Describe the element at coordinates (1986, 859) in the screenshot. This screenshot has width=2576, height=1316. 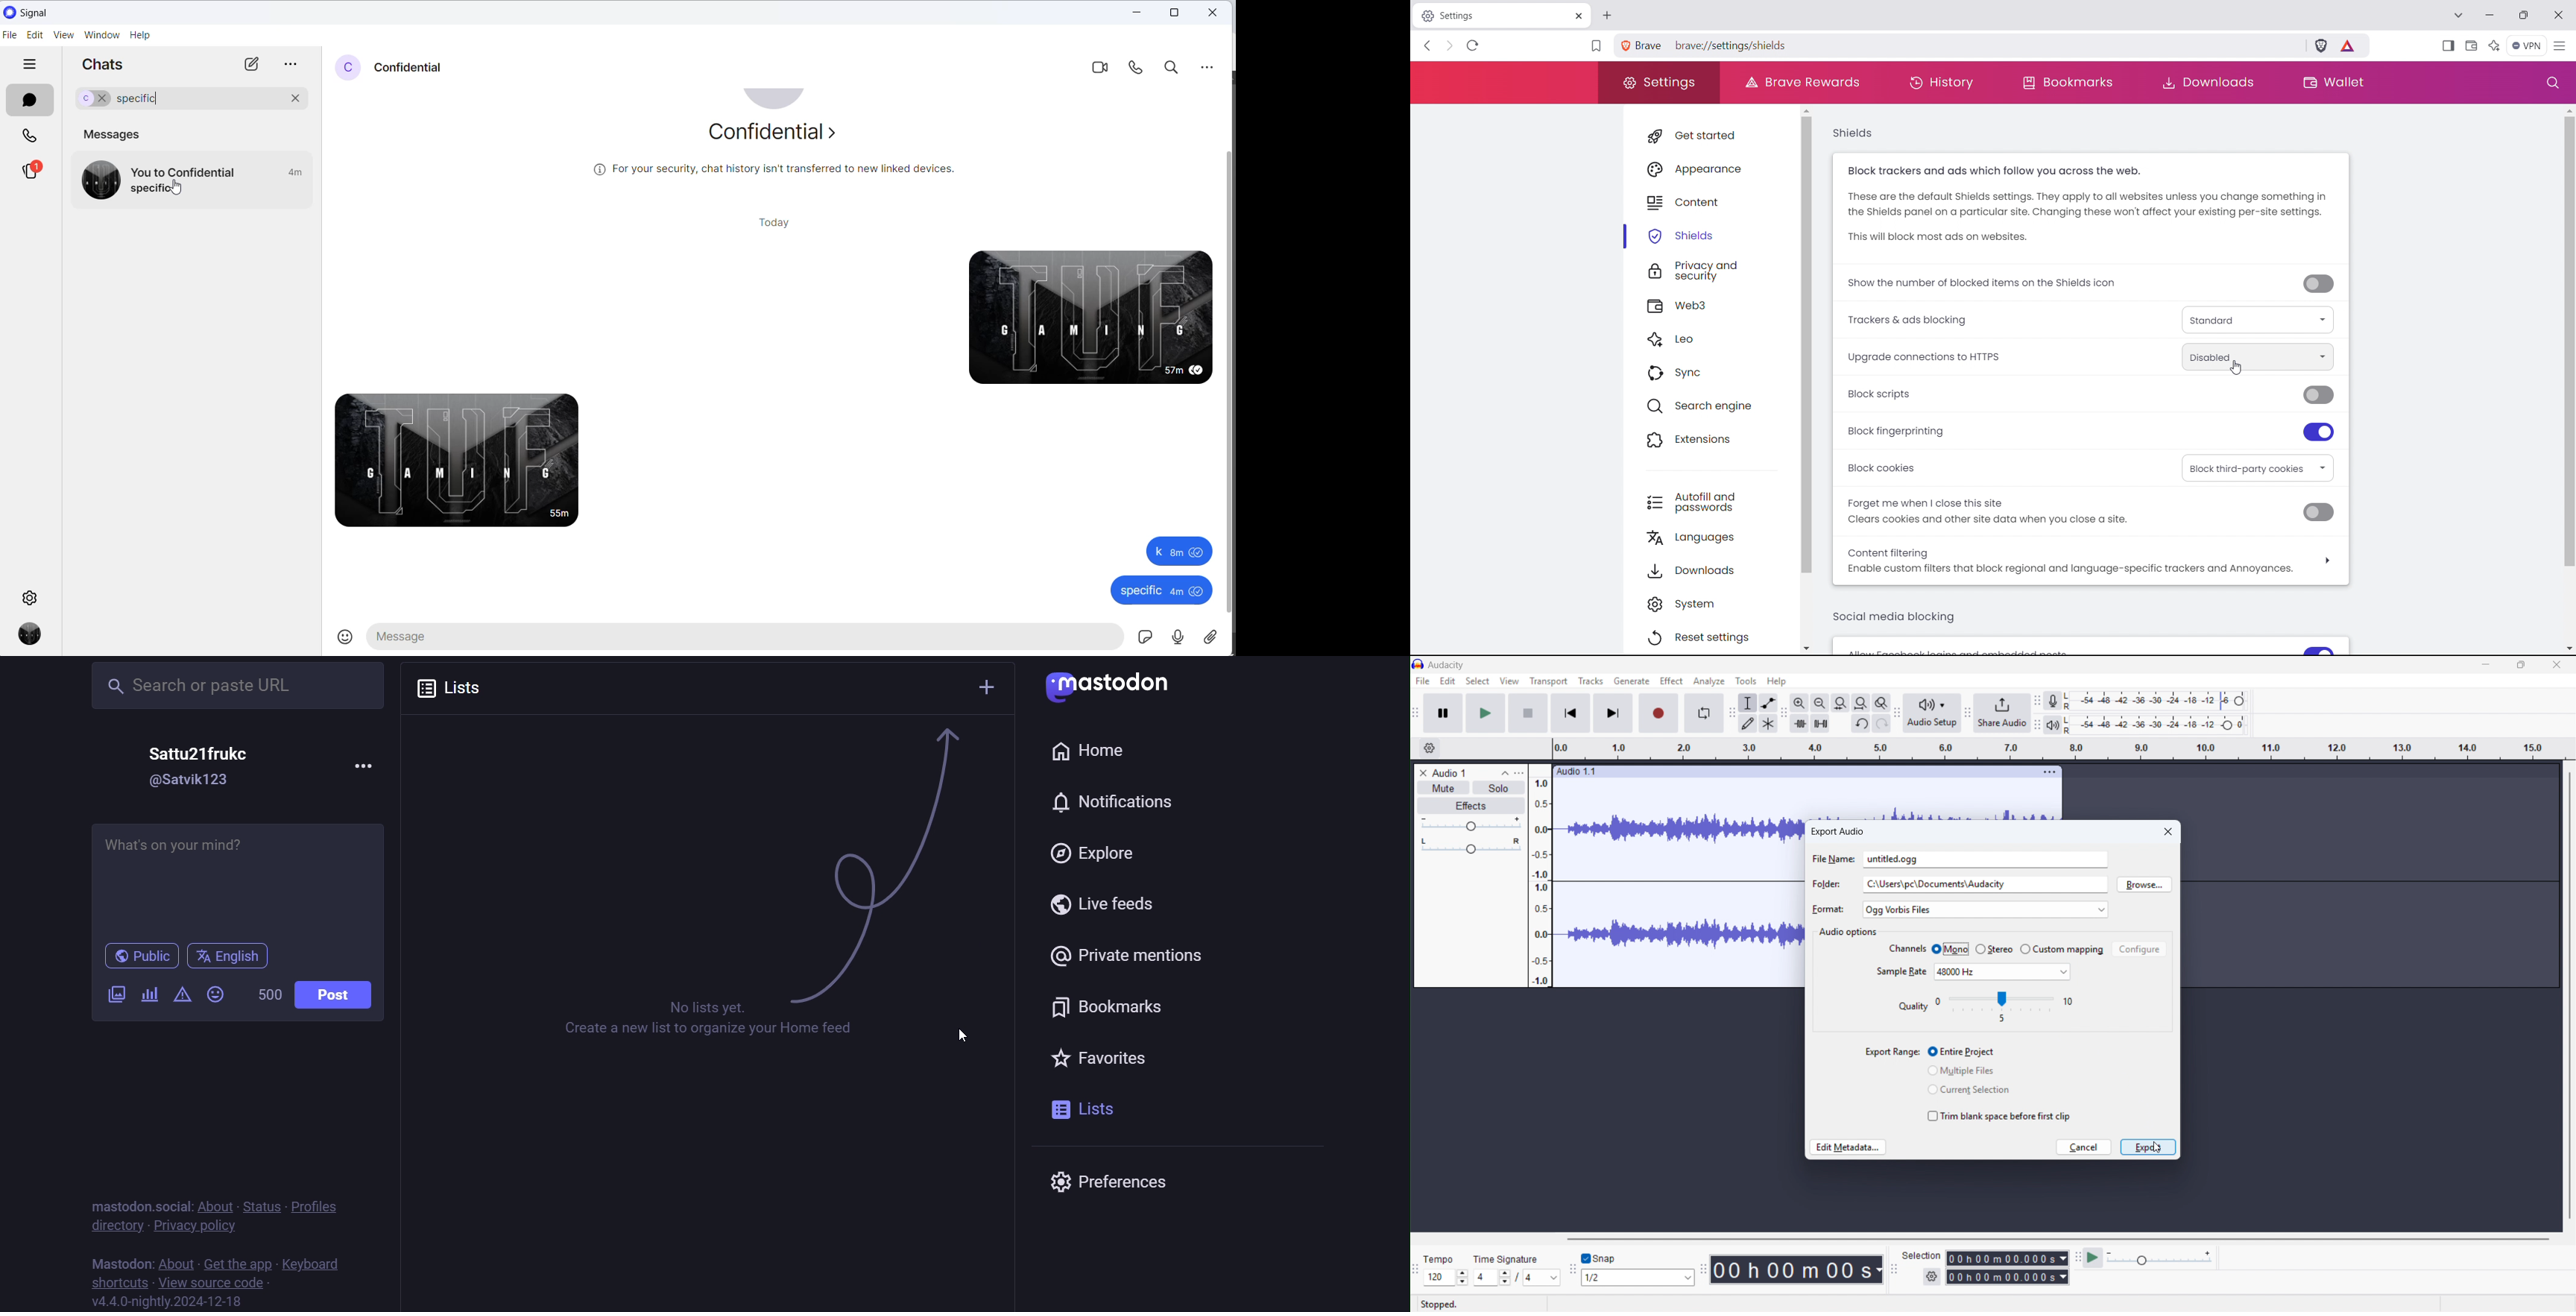
I see `File name ` at that location.